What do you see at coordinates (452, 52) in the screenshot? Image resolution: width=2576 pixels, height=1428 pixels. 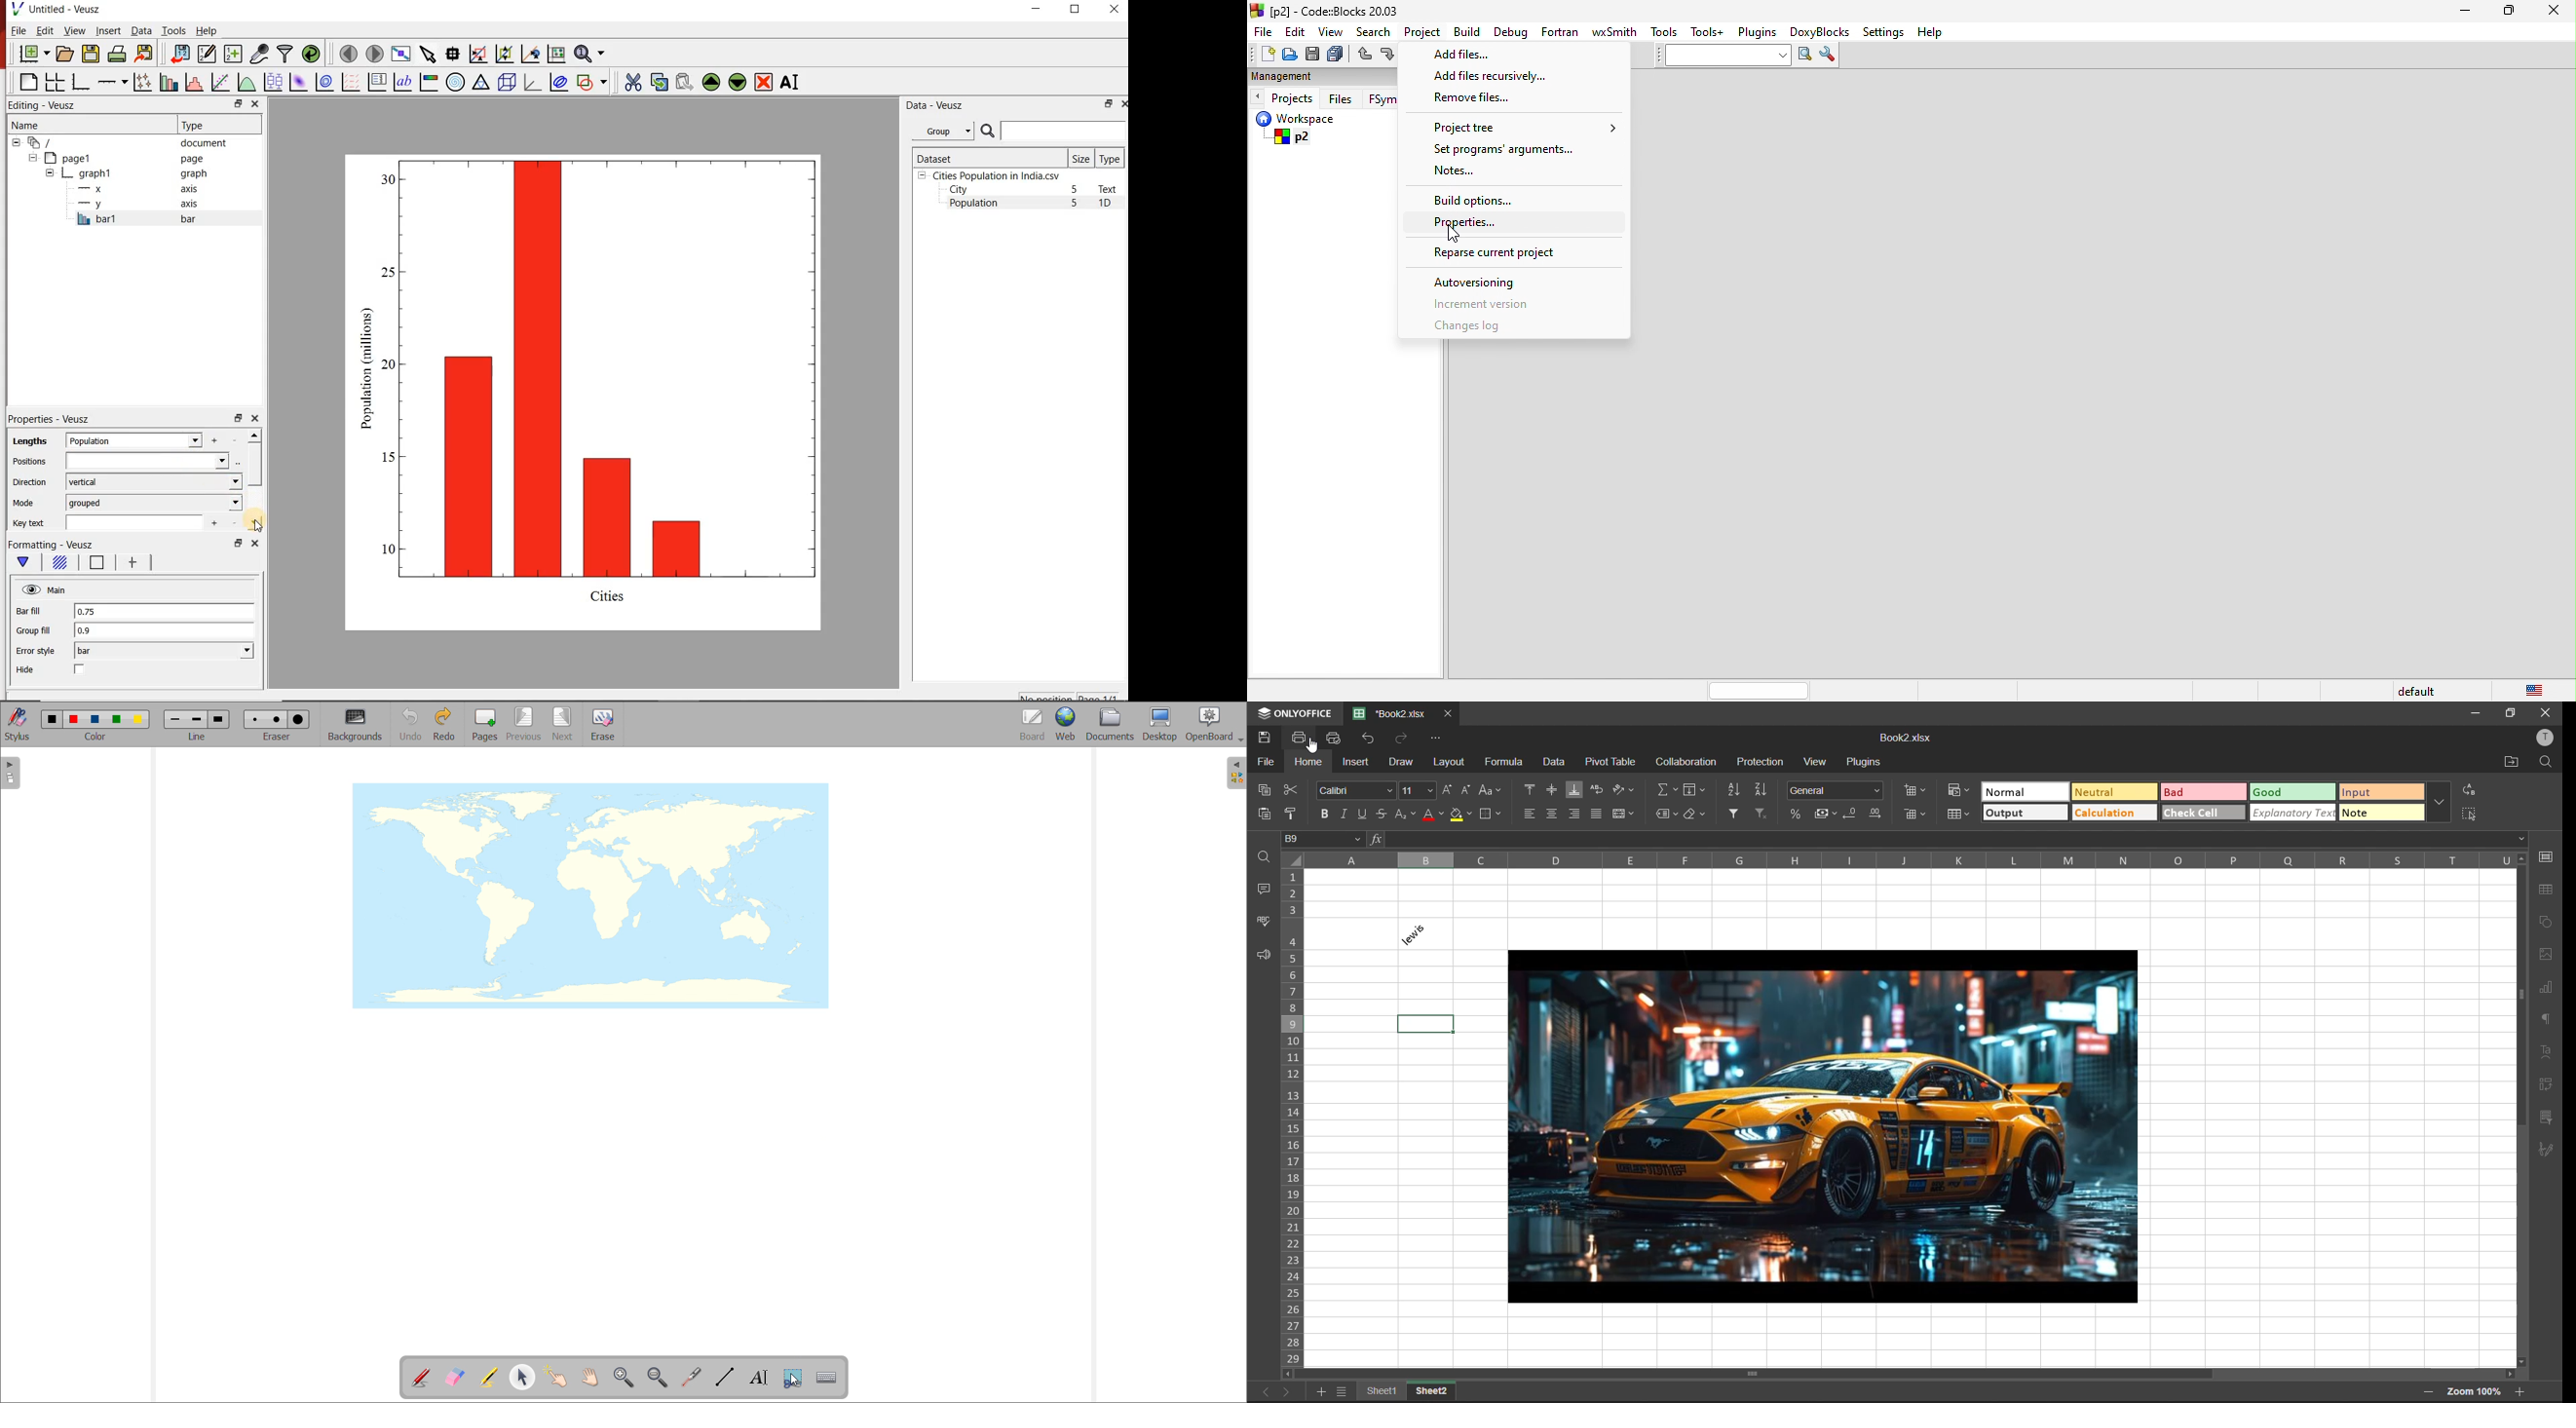 I see `read data points on the graph` at bounding box center [452, 52].